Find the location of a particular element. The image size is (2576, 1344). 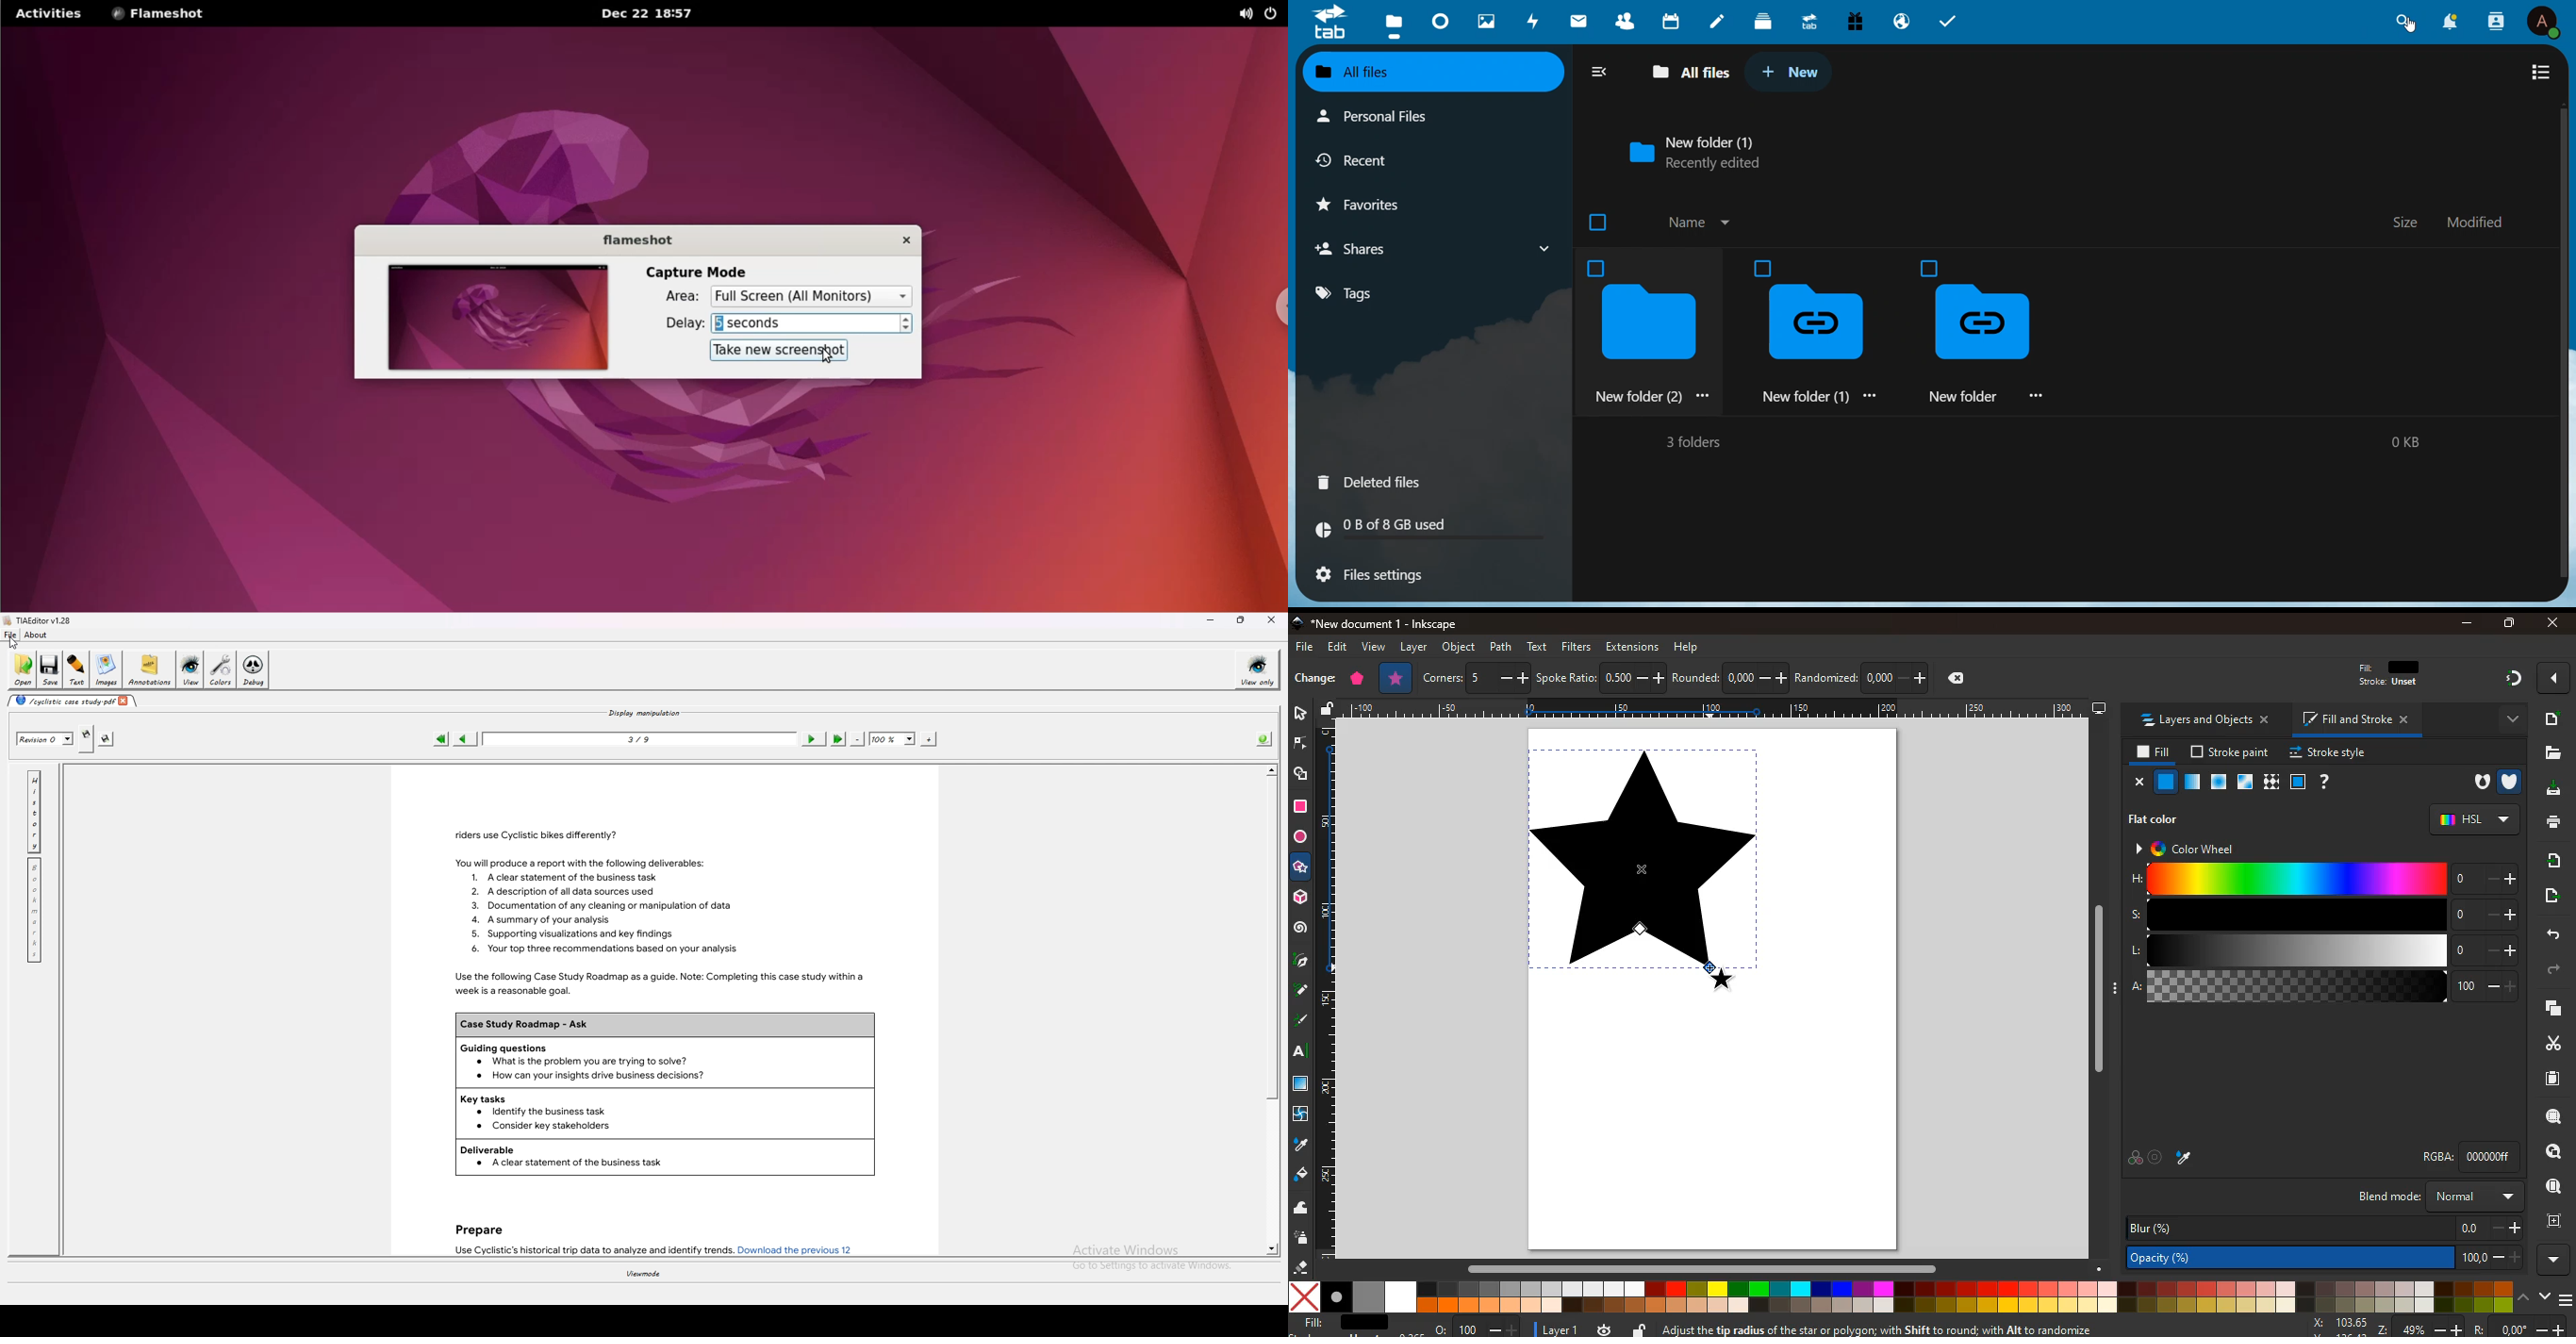

path is located at coordinates (1503, 647).